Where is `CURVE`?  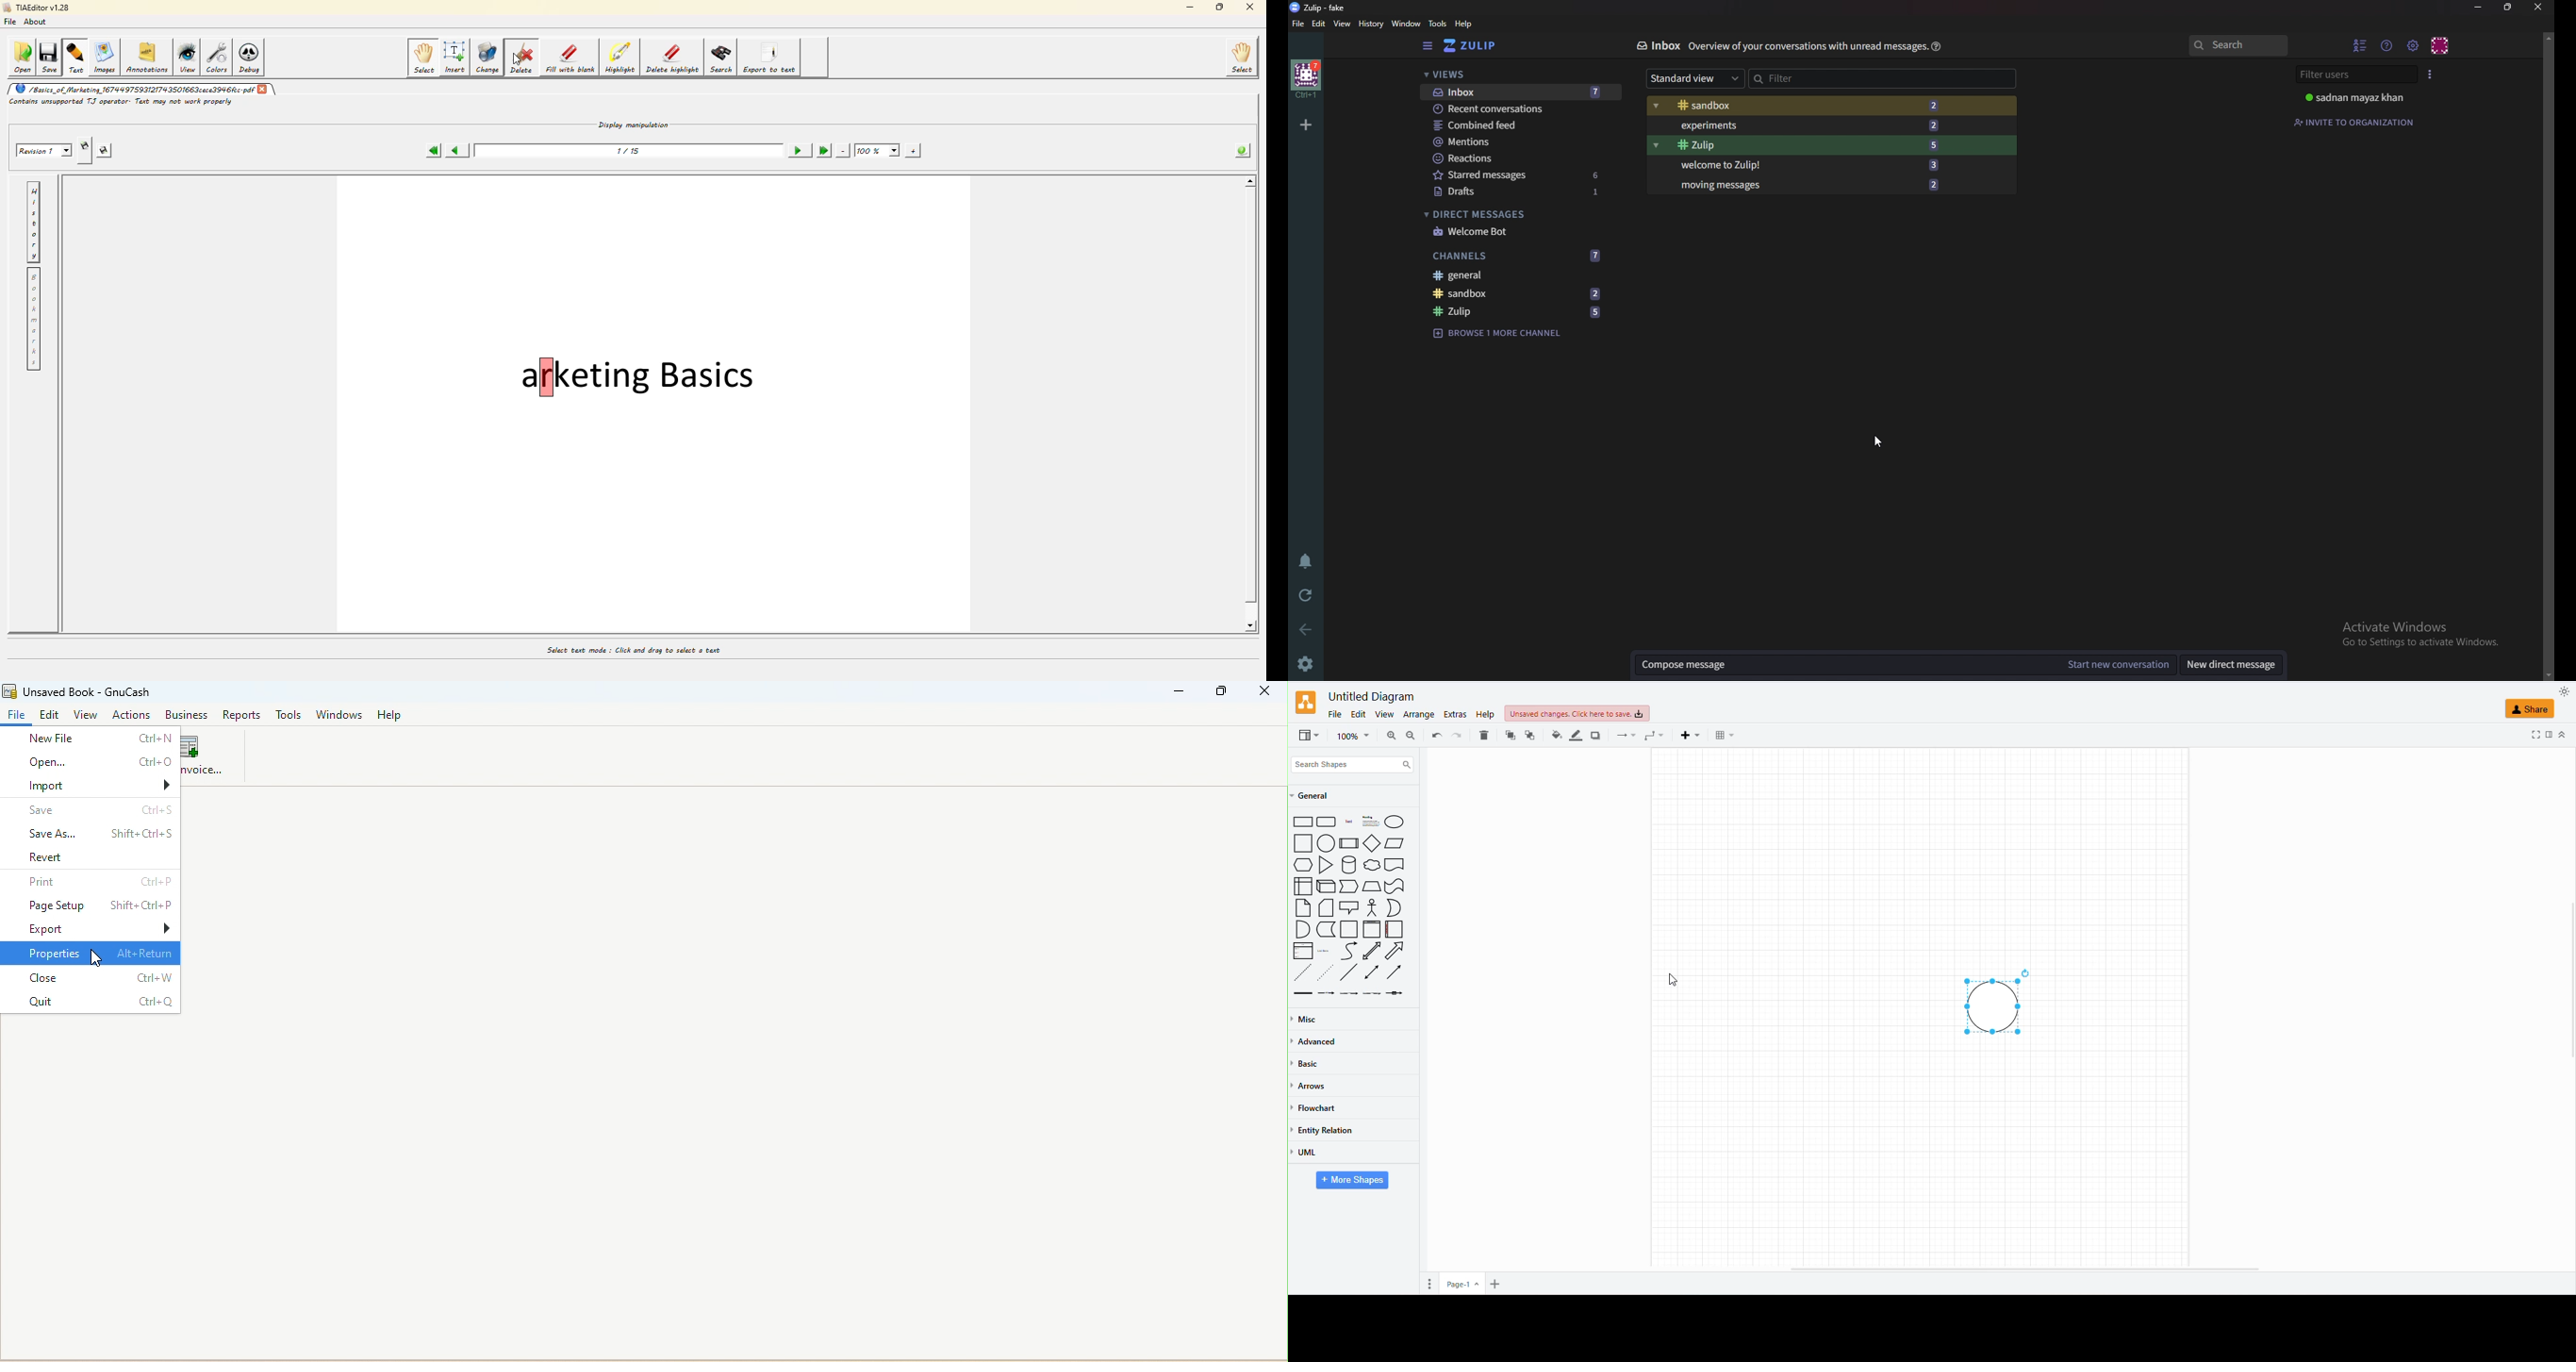
CURVE is located at coordinates (1350, 951).